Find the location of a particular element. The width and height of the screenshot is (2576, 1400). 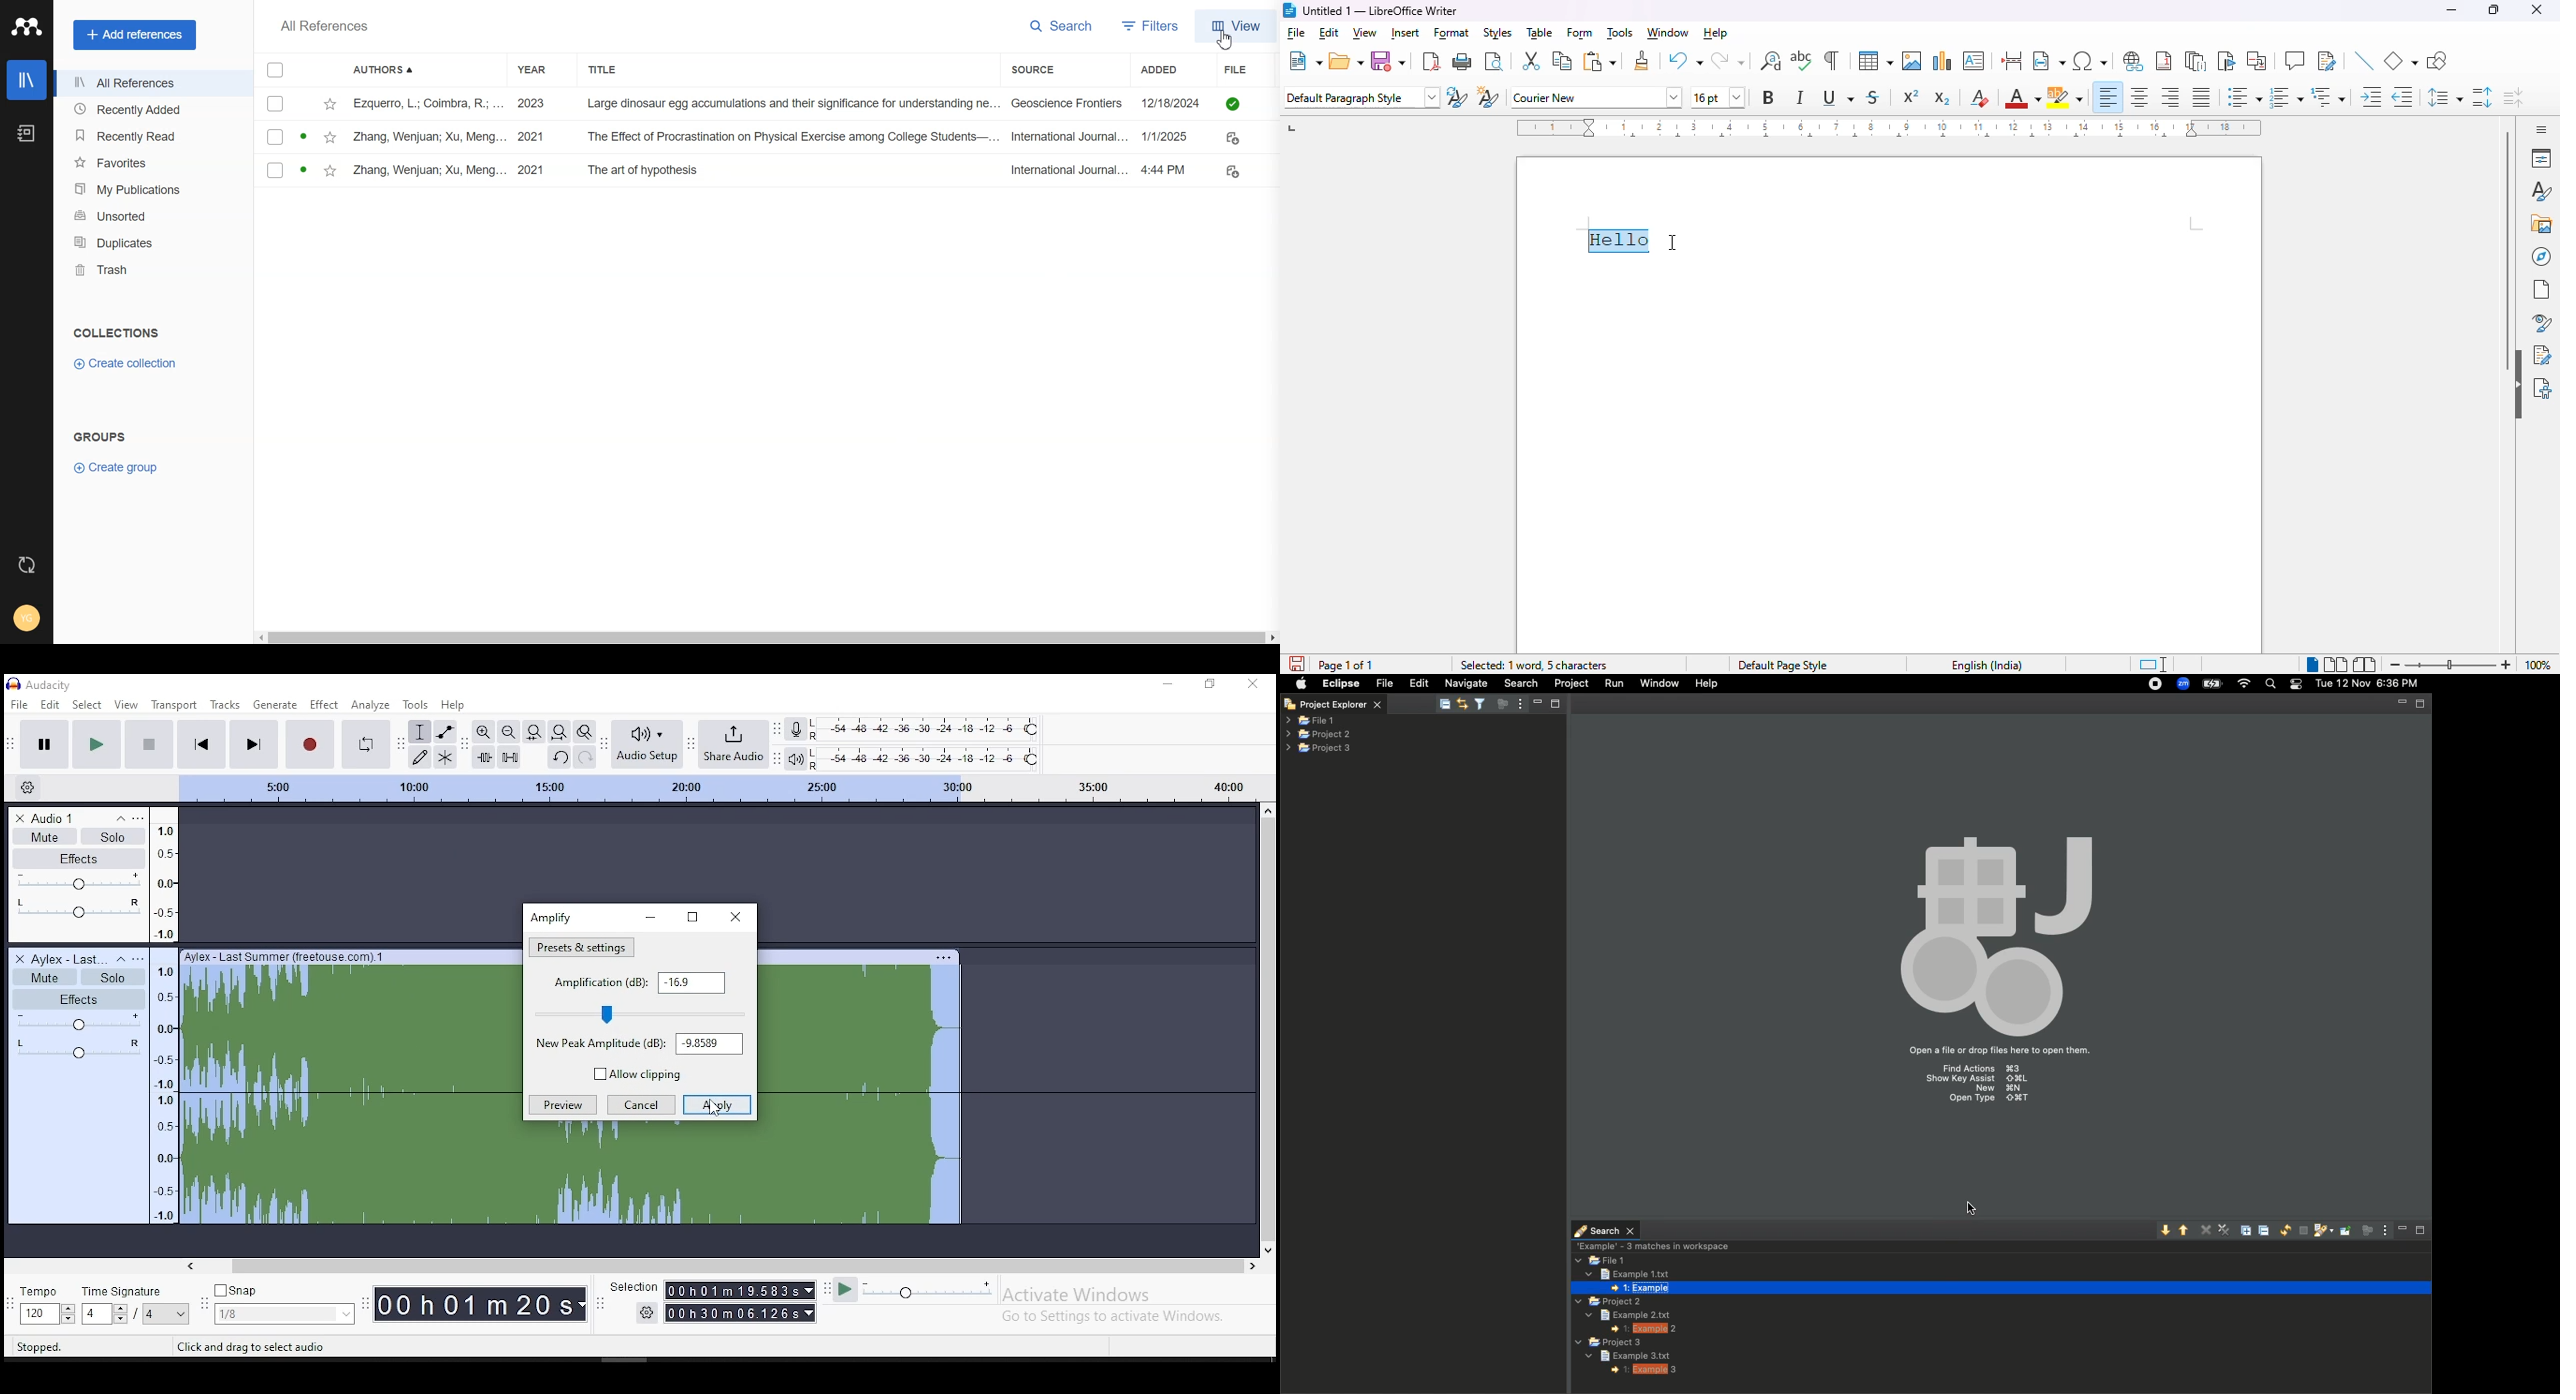

new peak amplitube is located at coordinates (639, 1044).